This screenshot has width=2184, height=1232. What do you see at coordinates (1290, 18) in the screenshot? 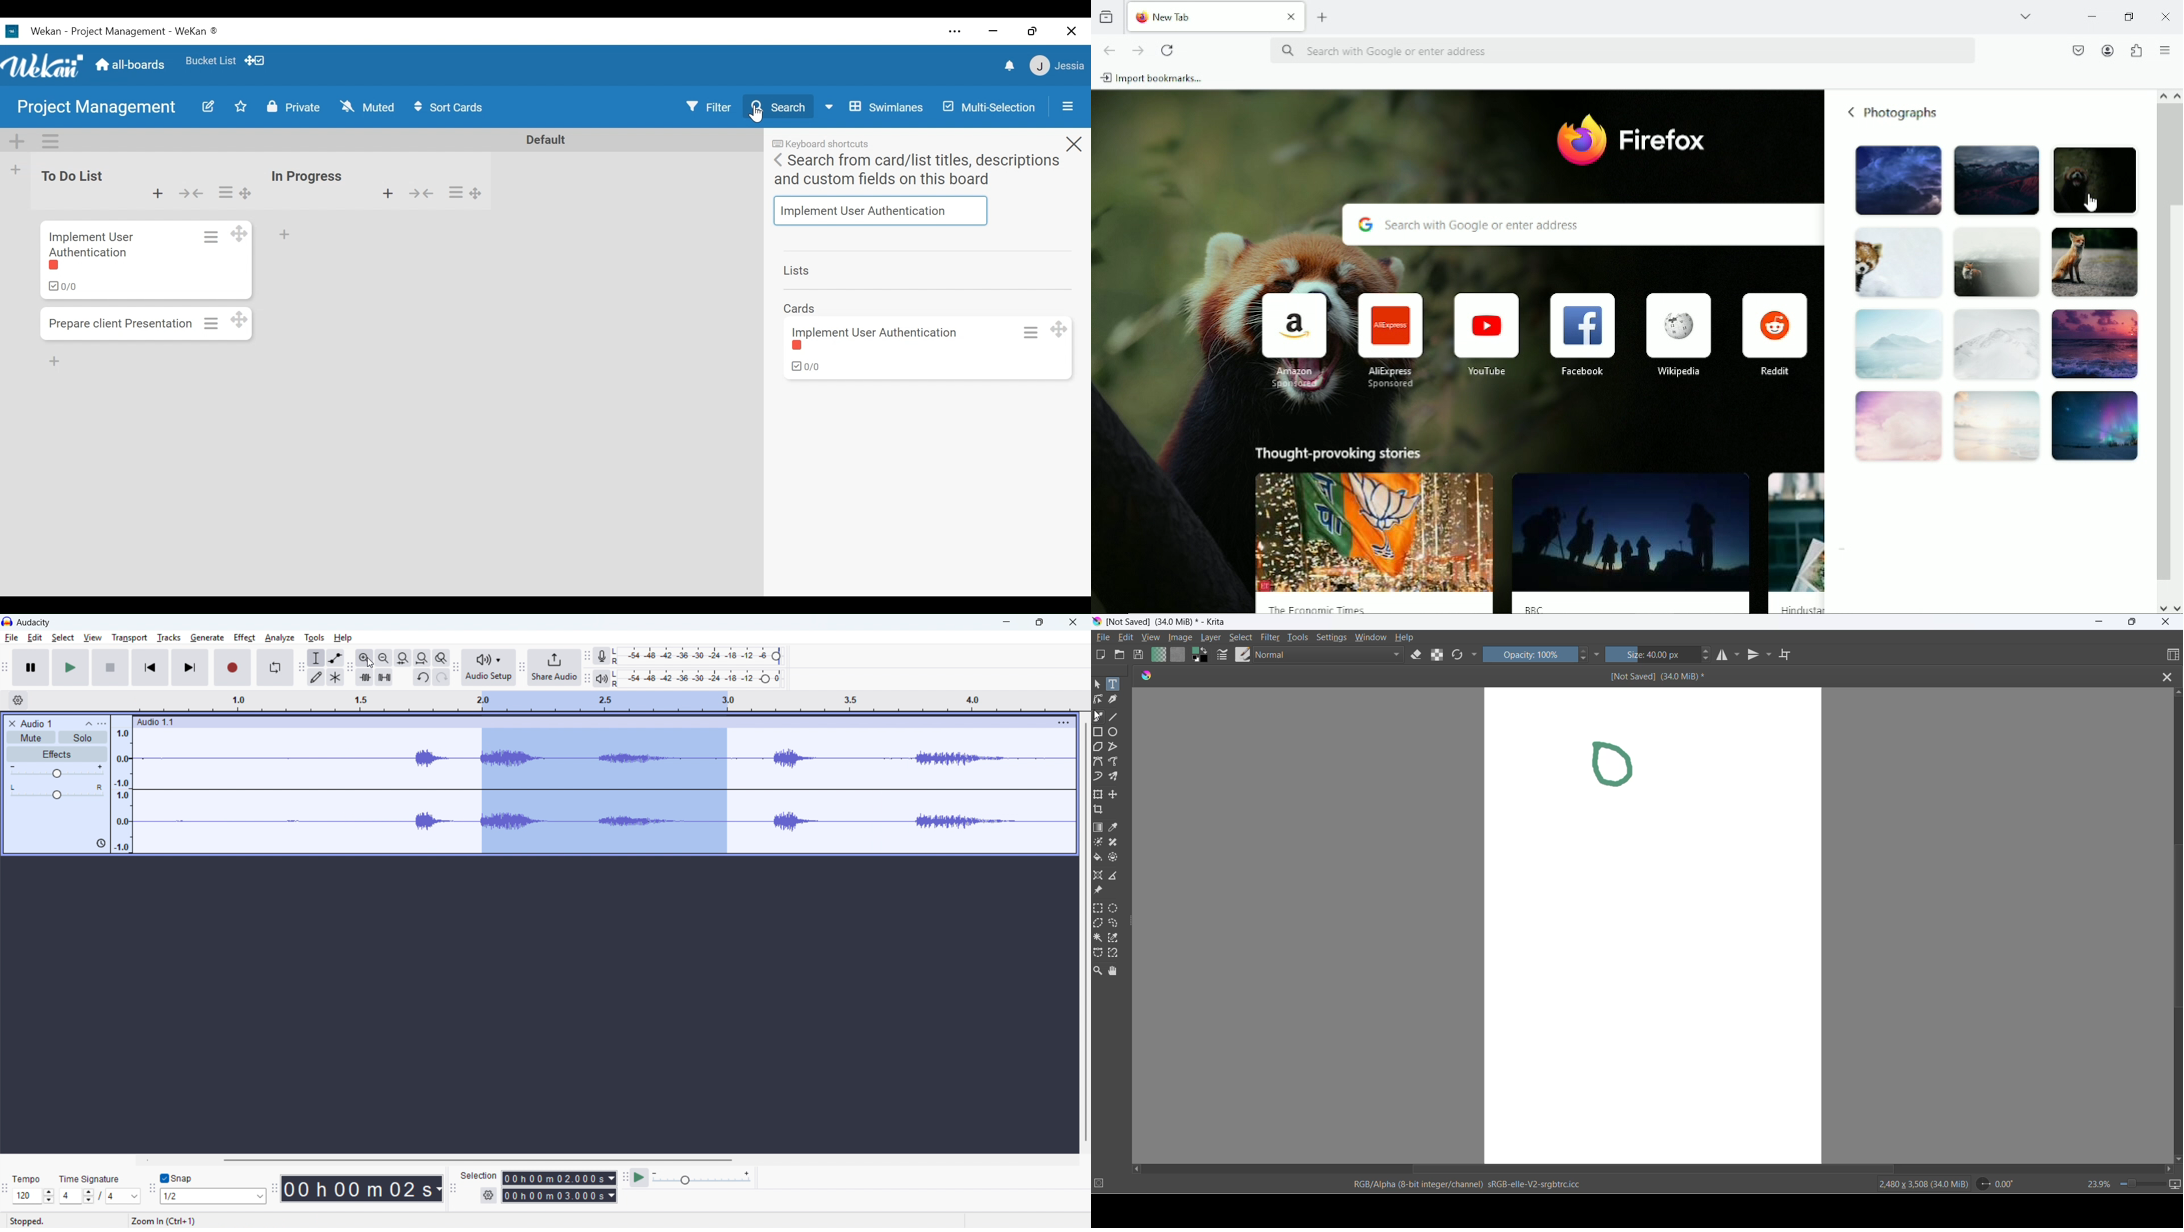
I see `close` at bounding box center [1290, 18].